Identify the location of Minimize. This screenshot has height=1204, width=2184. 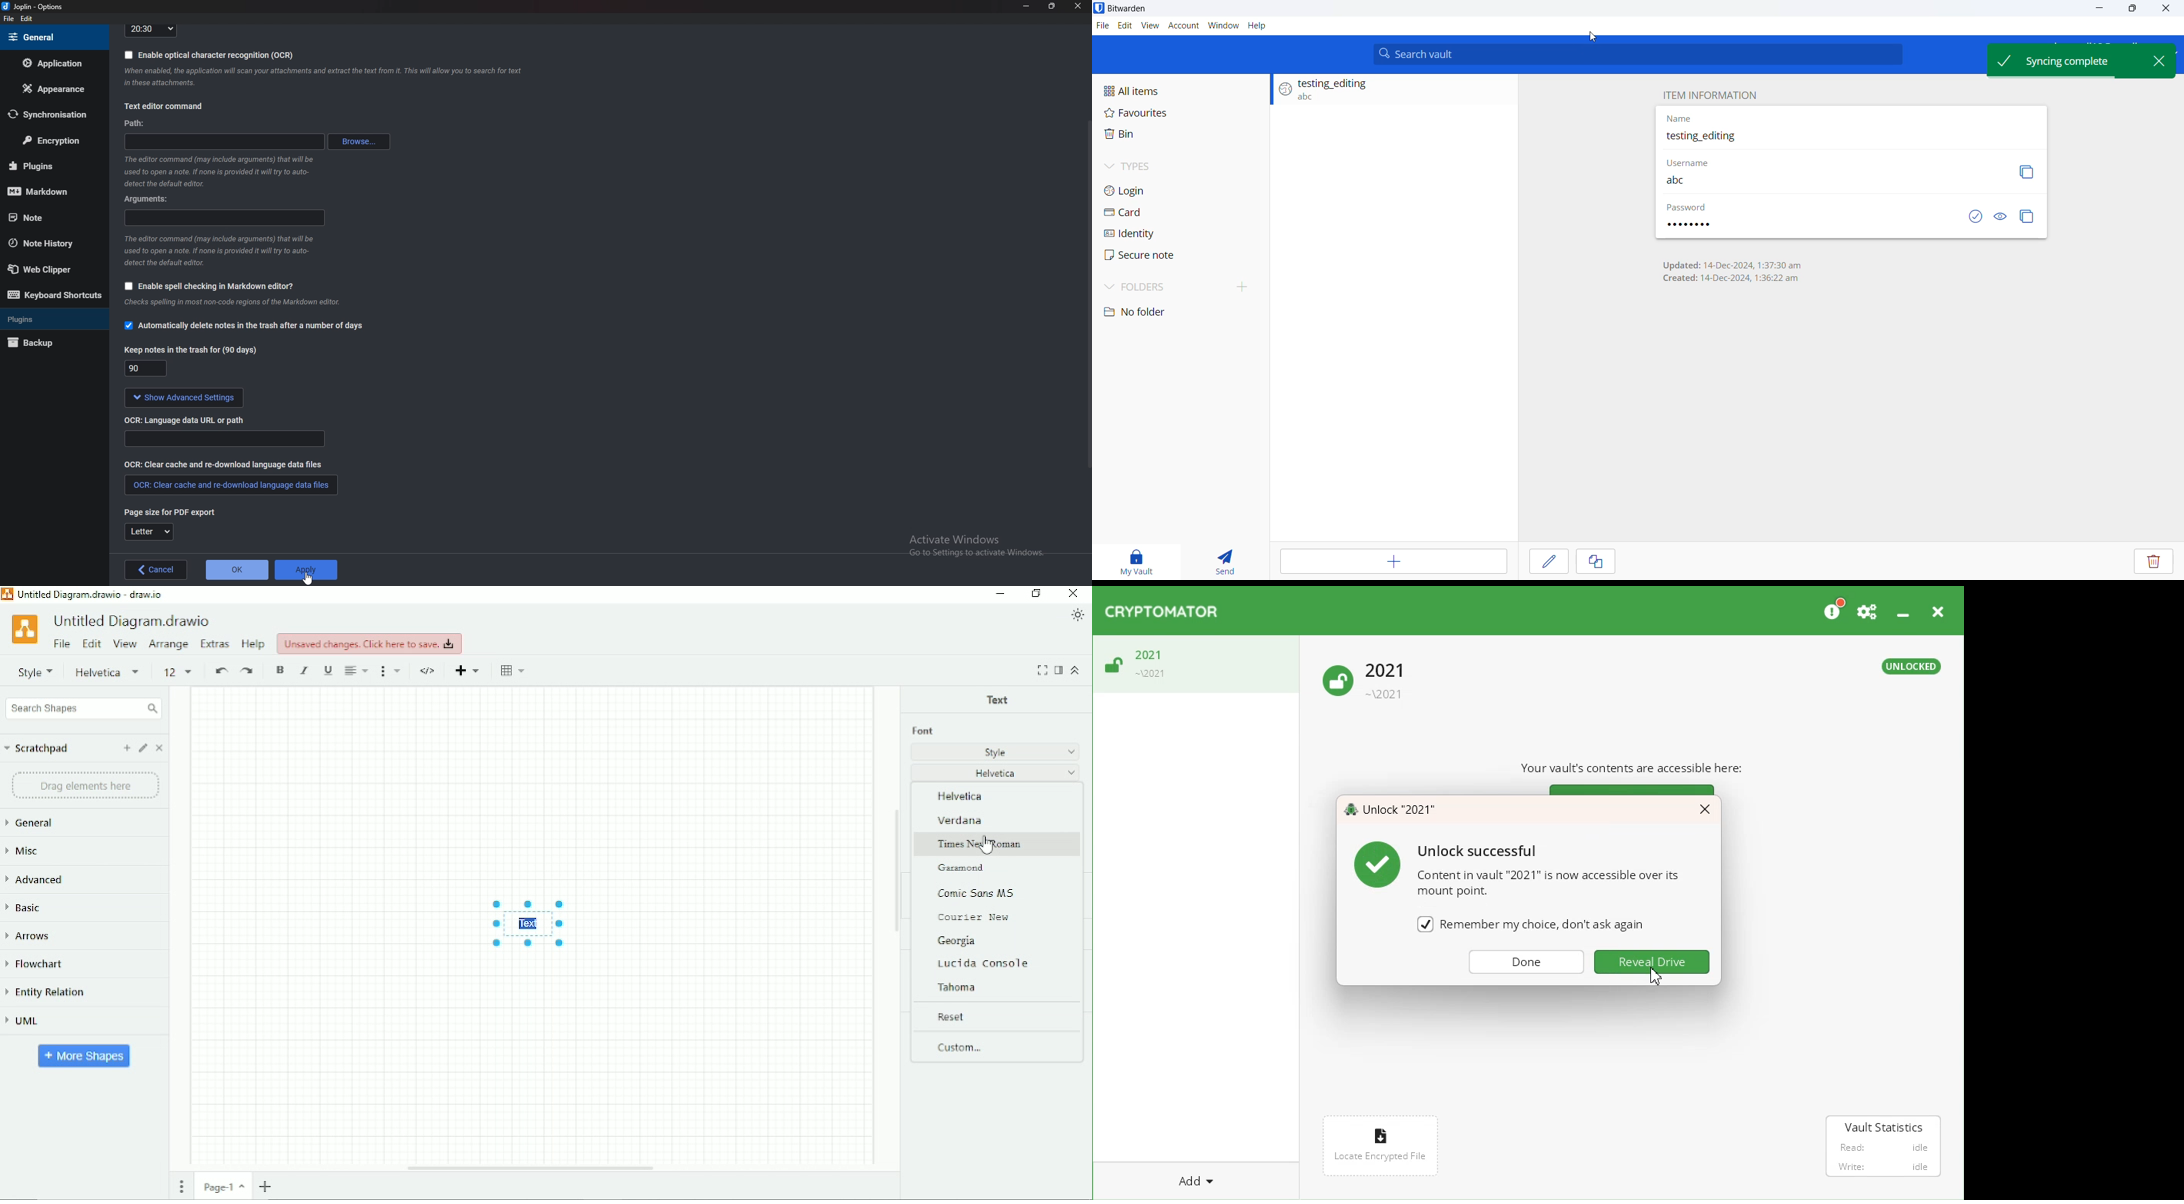
(1028, 6).